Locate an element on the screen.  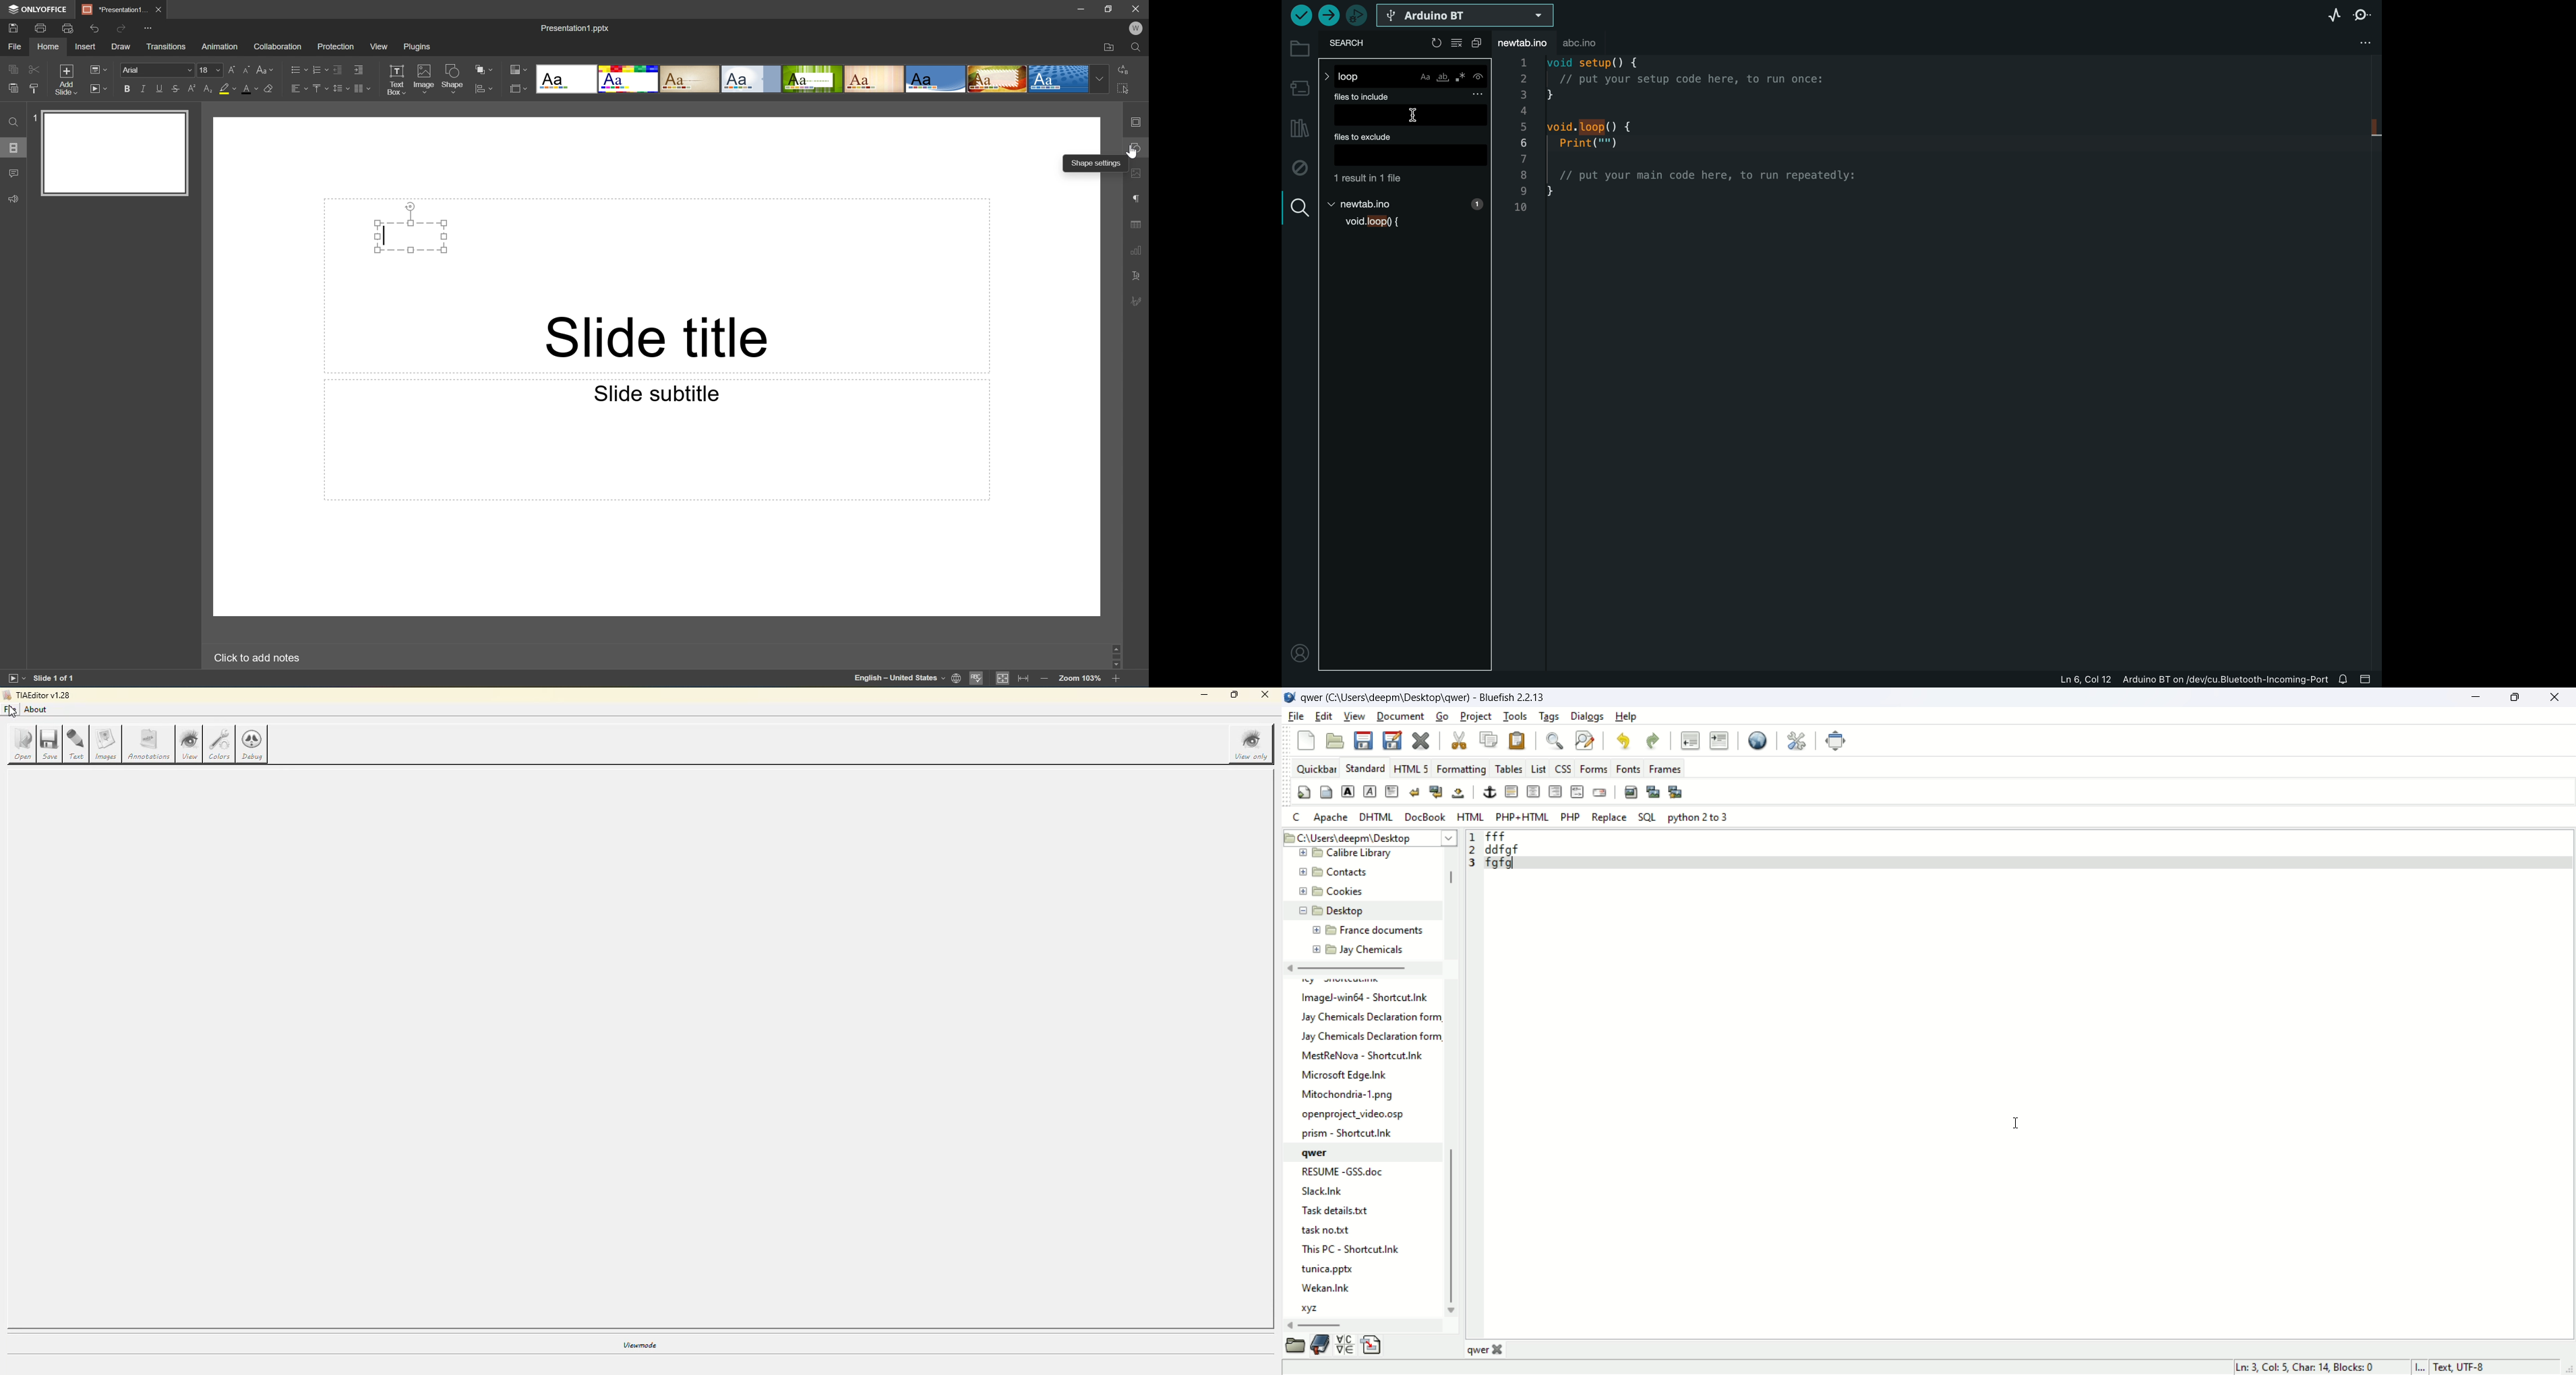
Type of slides is located at coordinates (812, 79).